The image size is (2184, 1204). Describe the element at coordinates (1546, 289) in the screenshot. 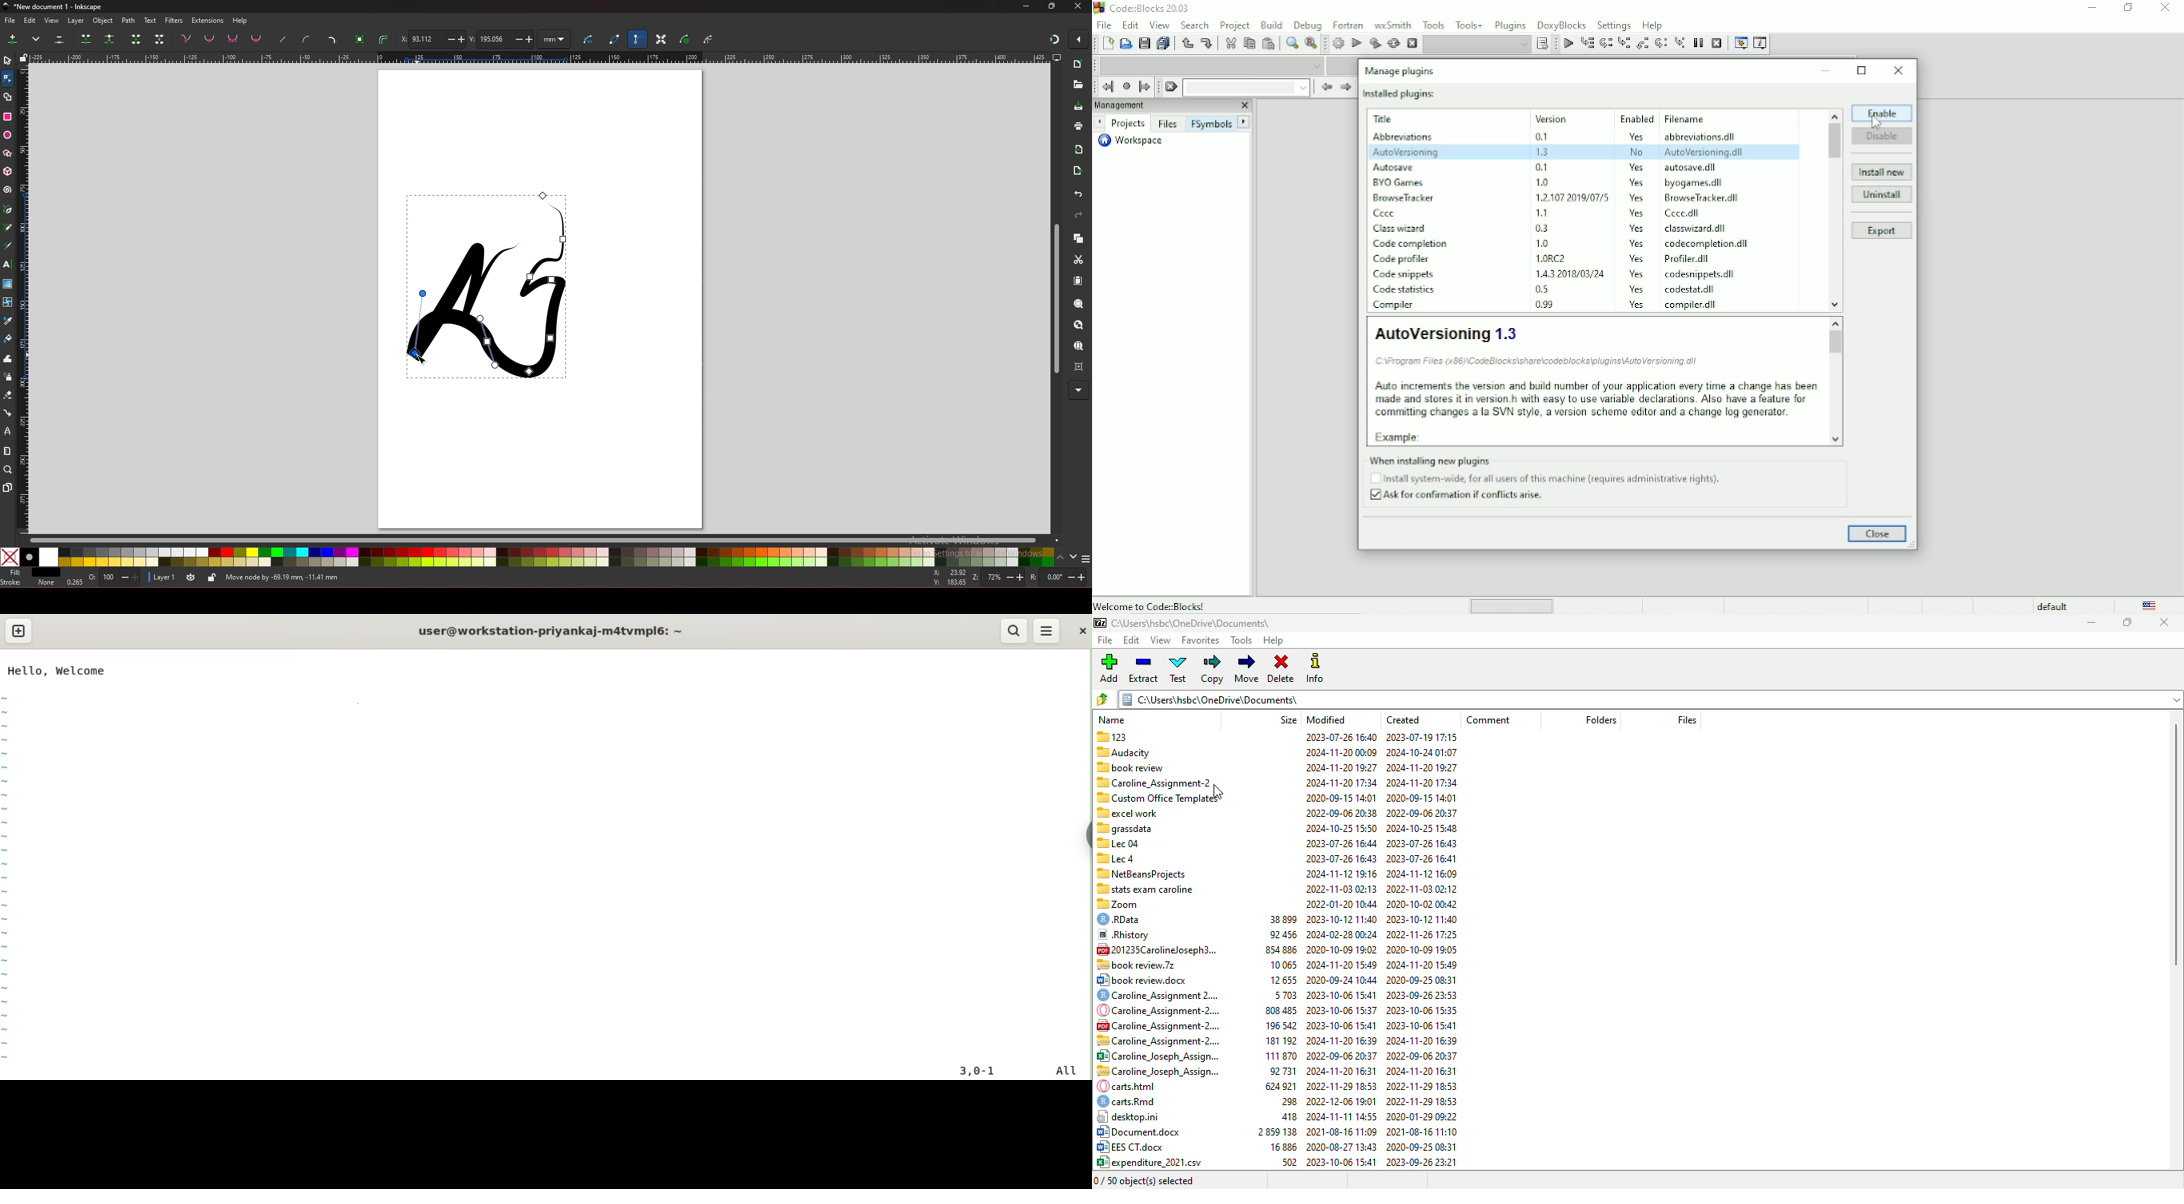

I see `version ` at that location.